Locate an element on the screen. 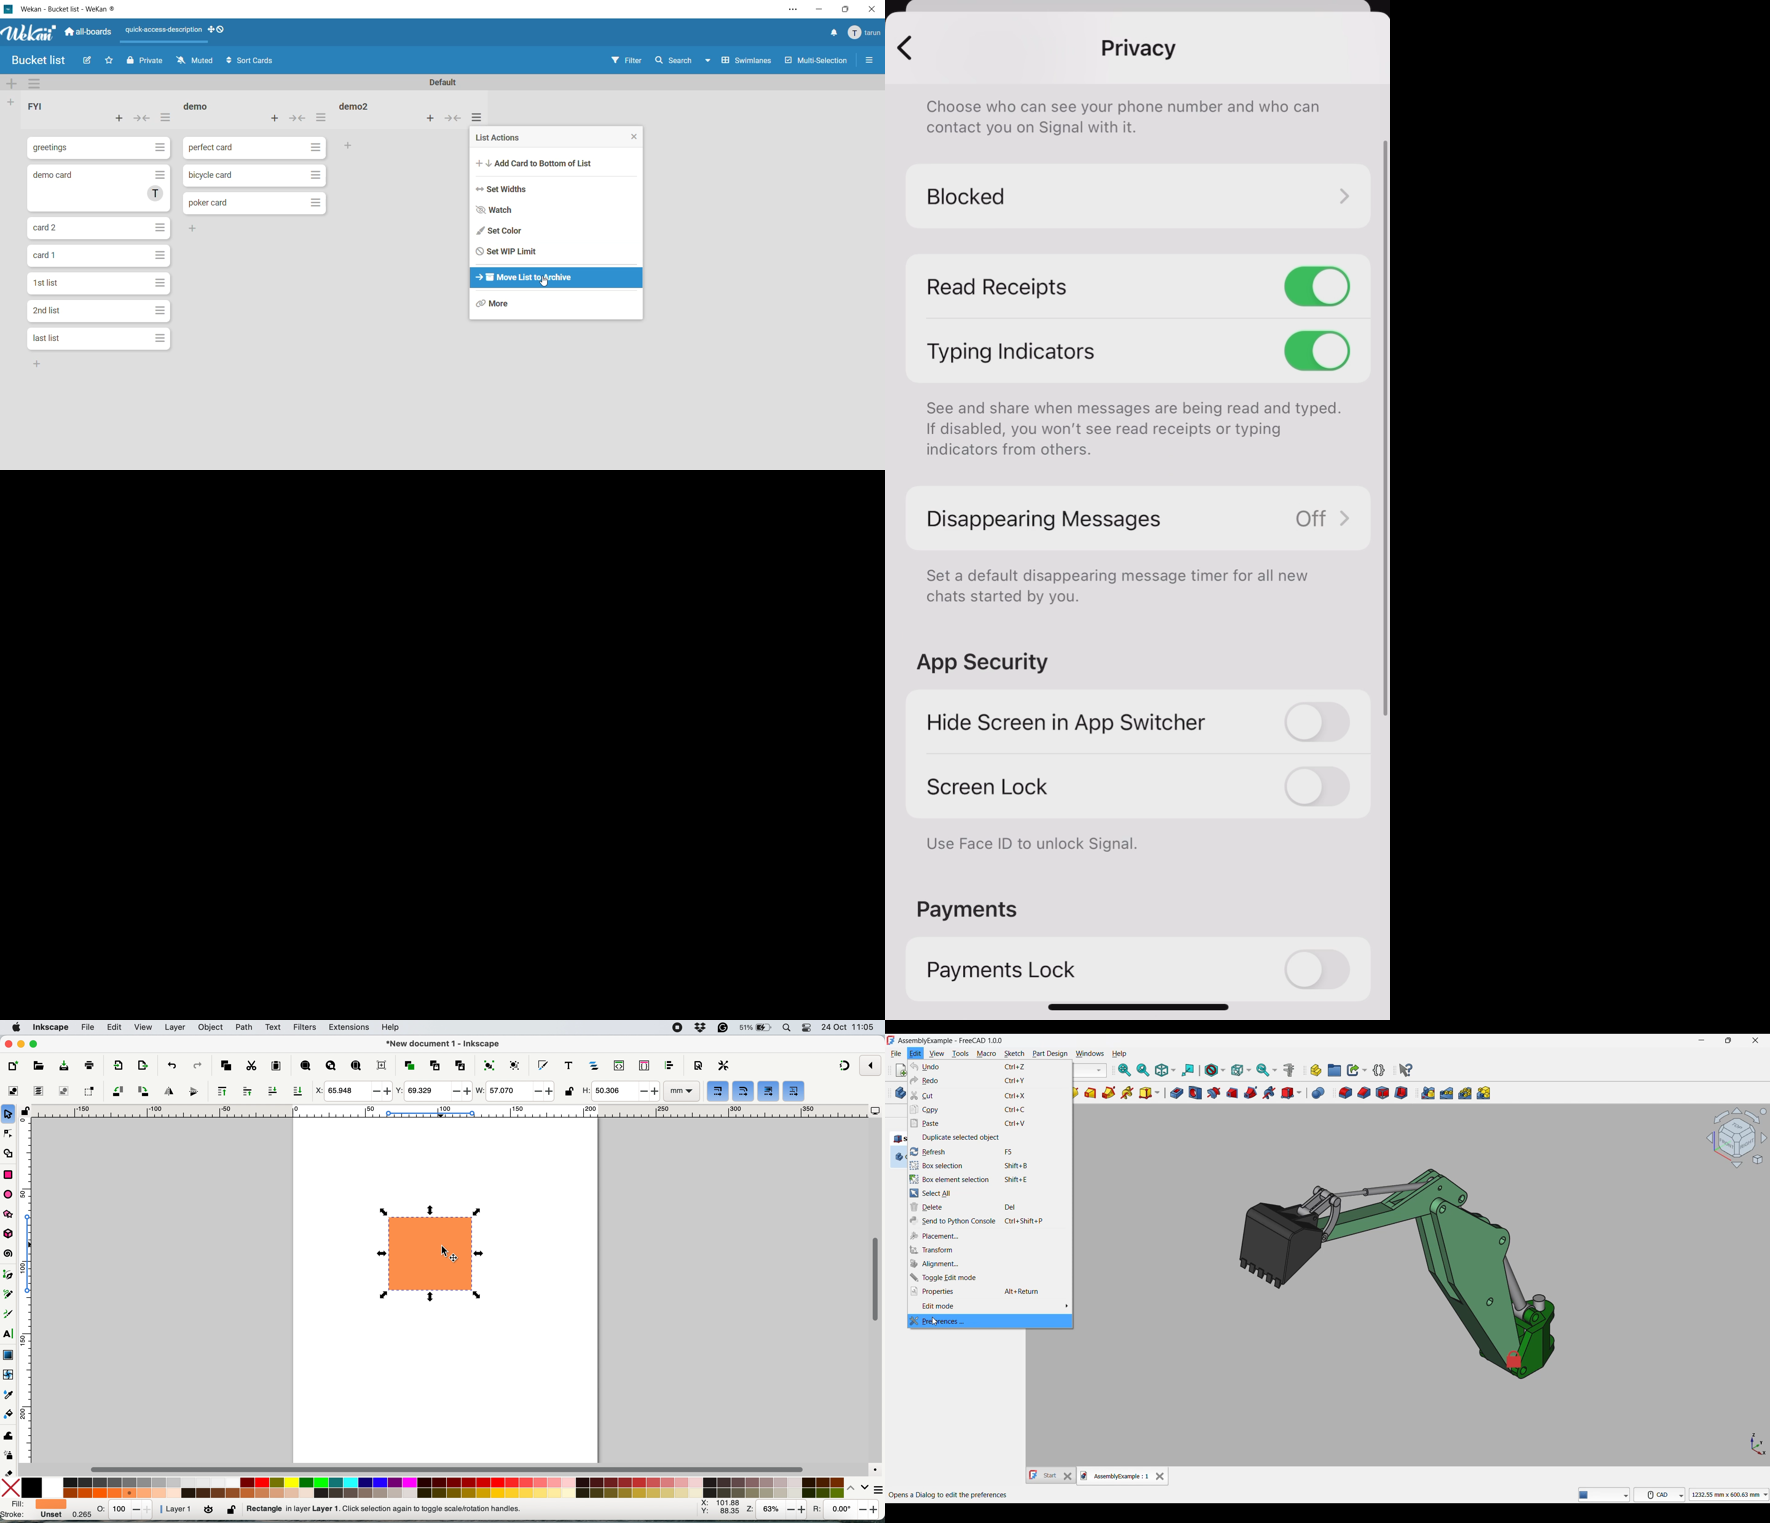  more settings is located at coordinates (874, 1489).